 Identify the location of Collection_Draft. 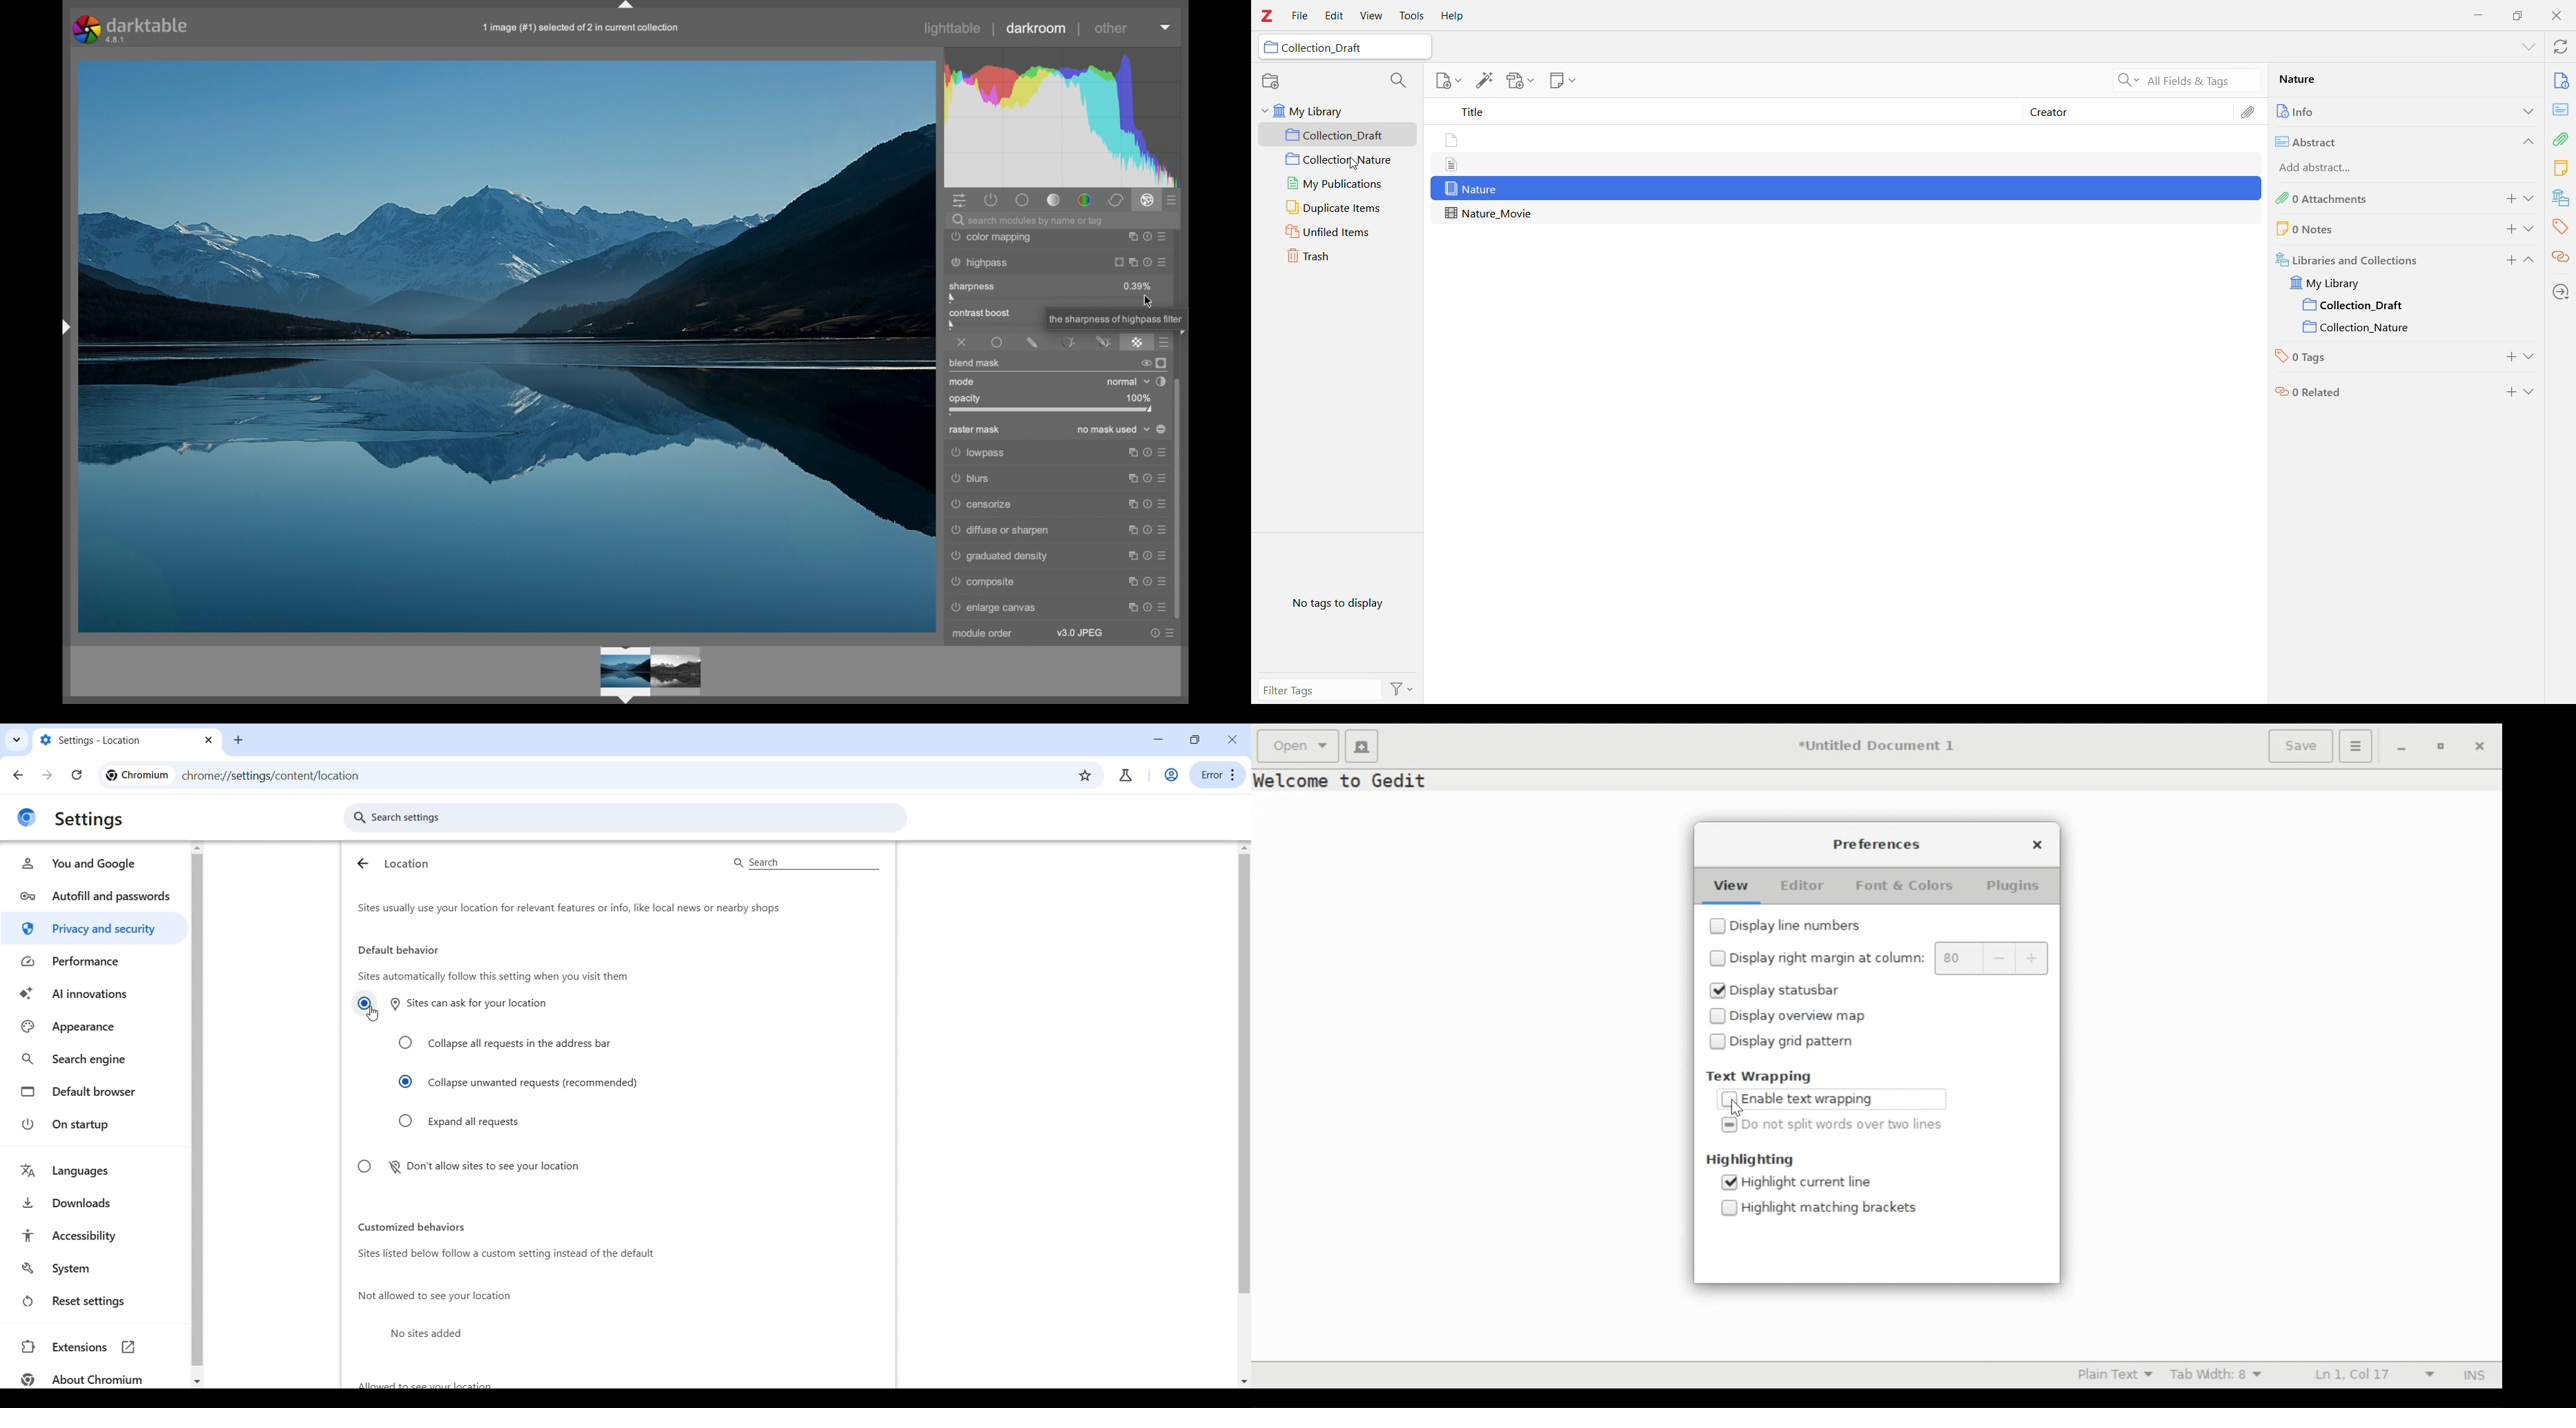
(1343, 48).